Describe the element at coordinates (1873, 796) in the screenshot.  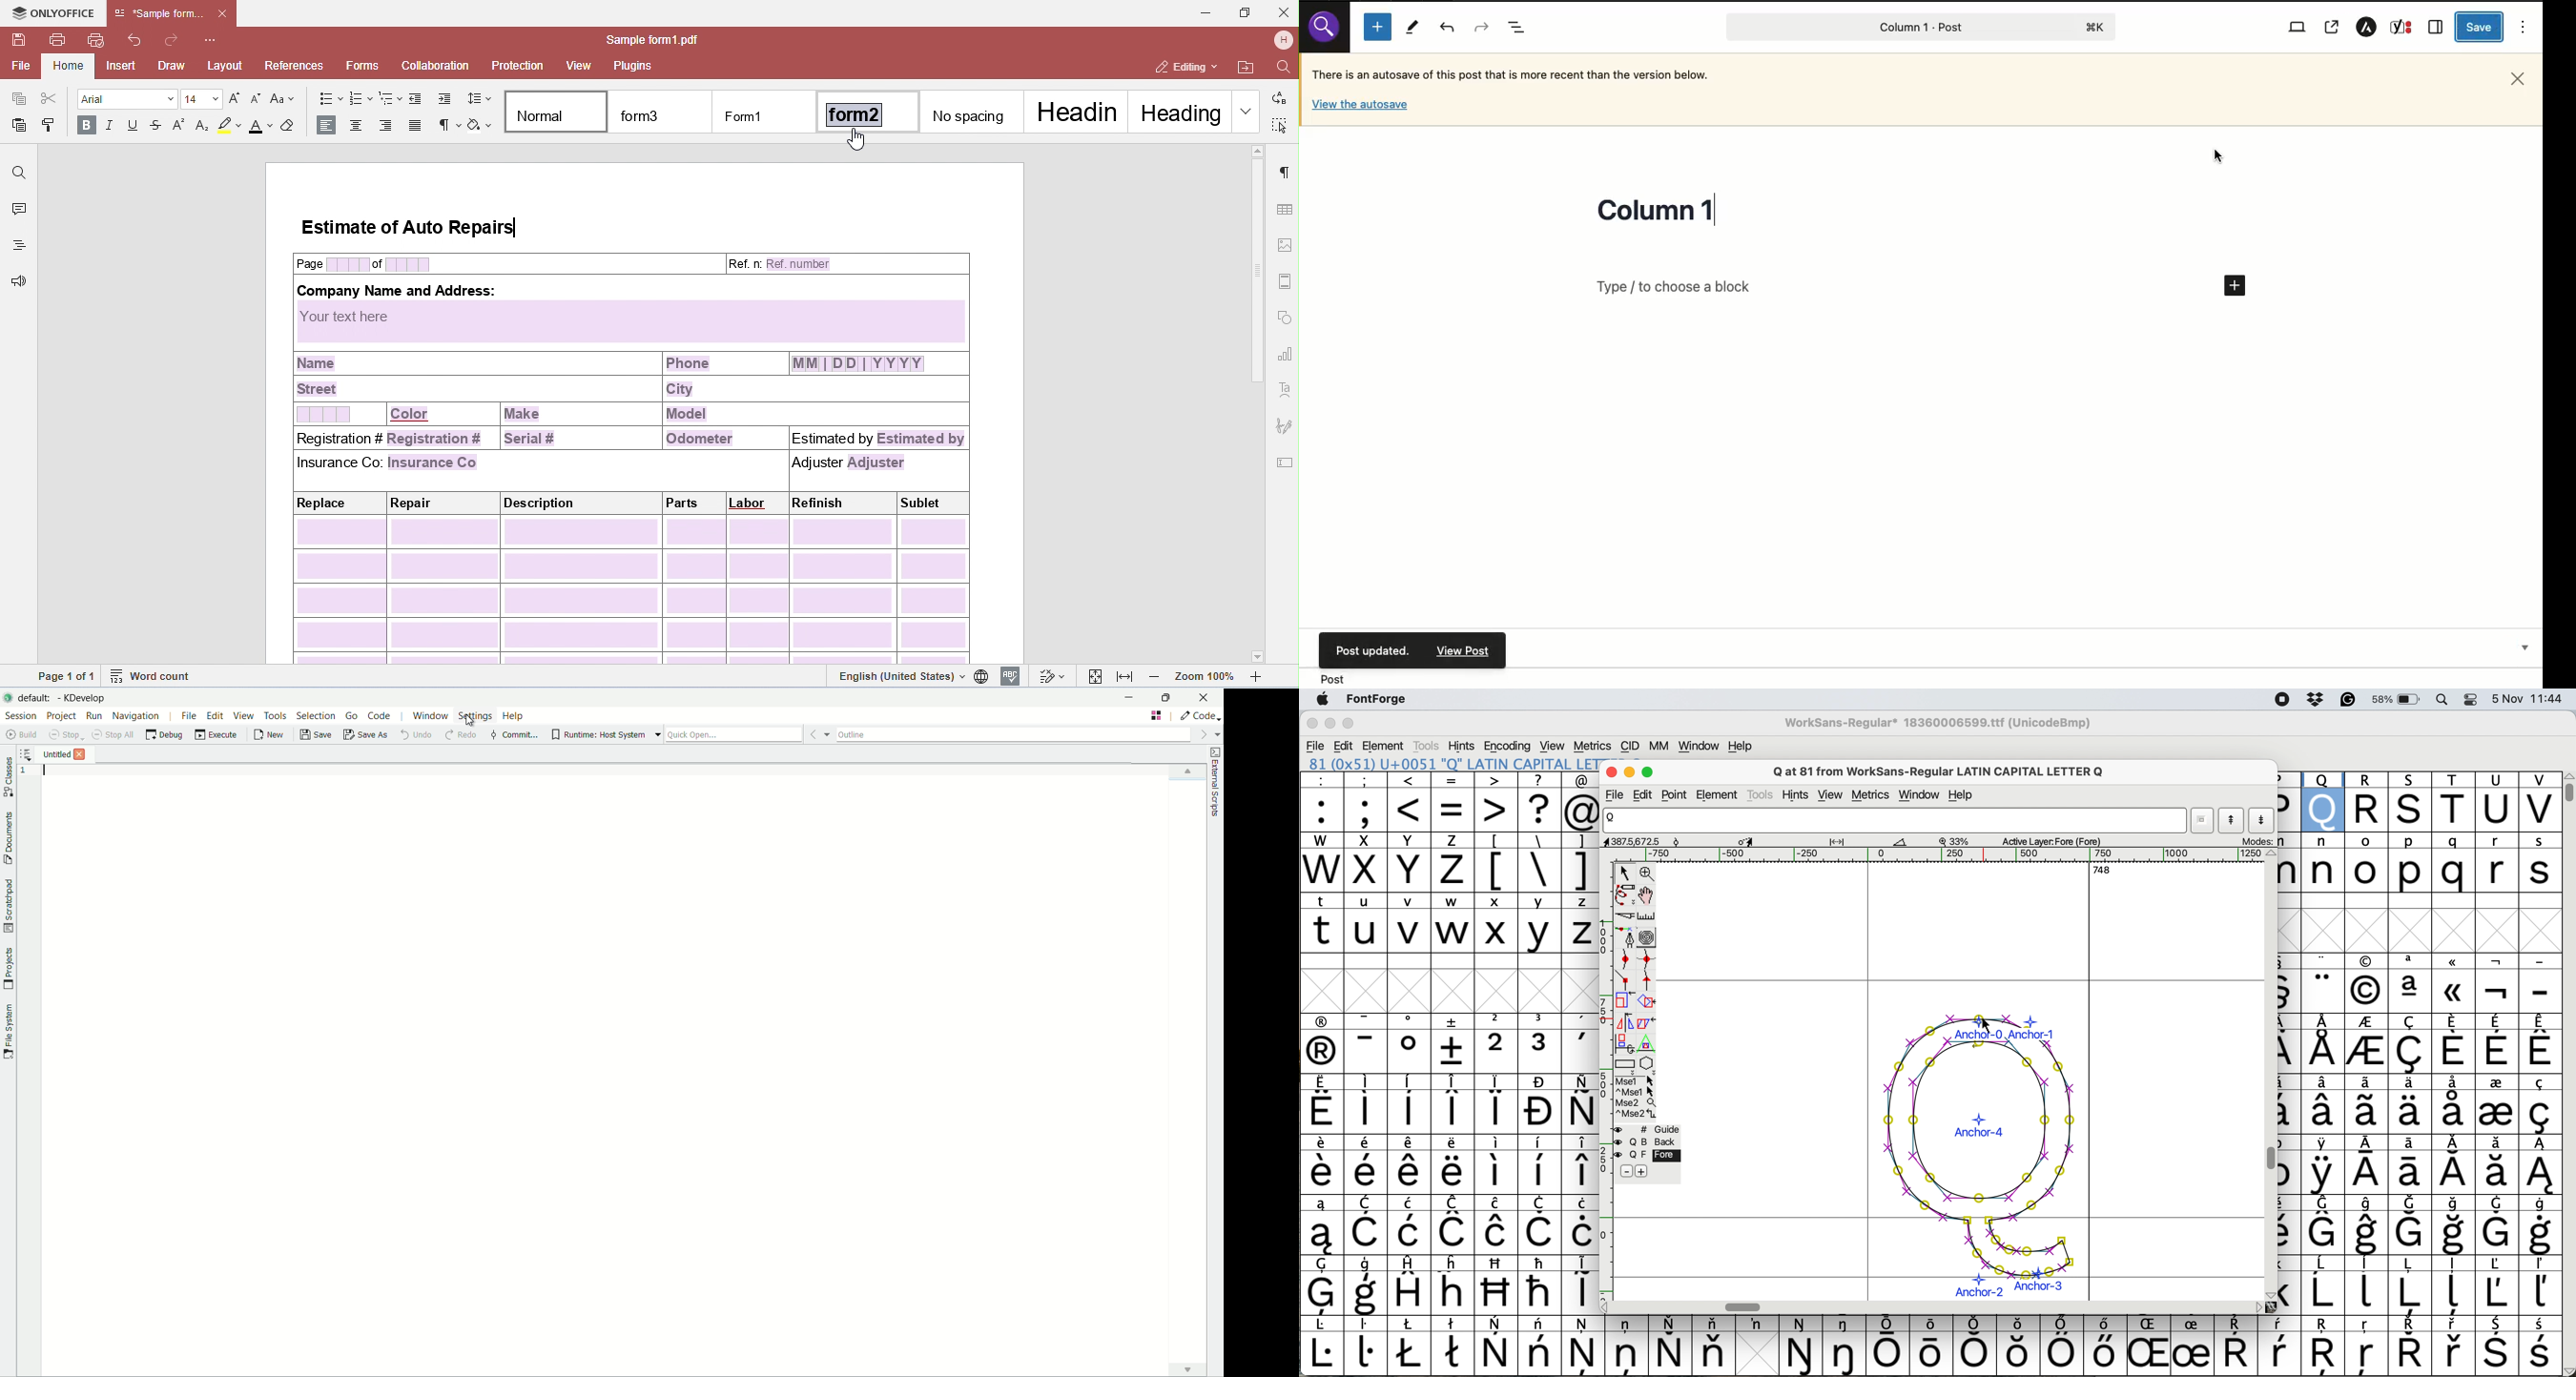
I see `metrics` at that location.